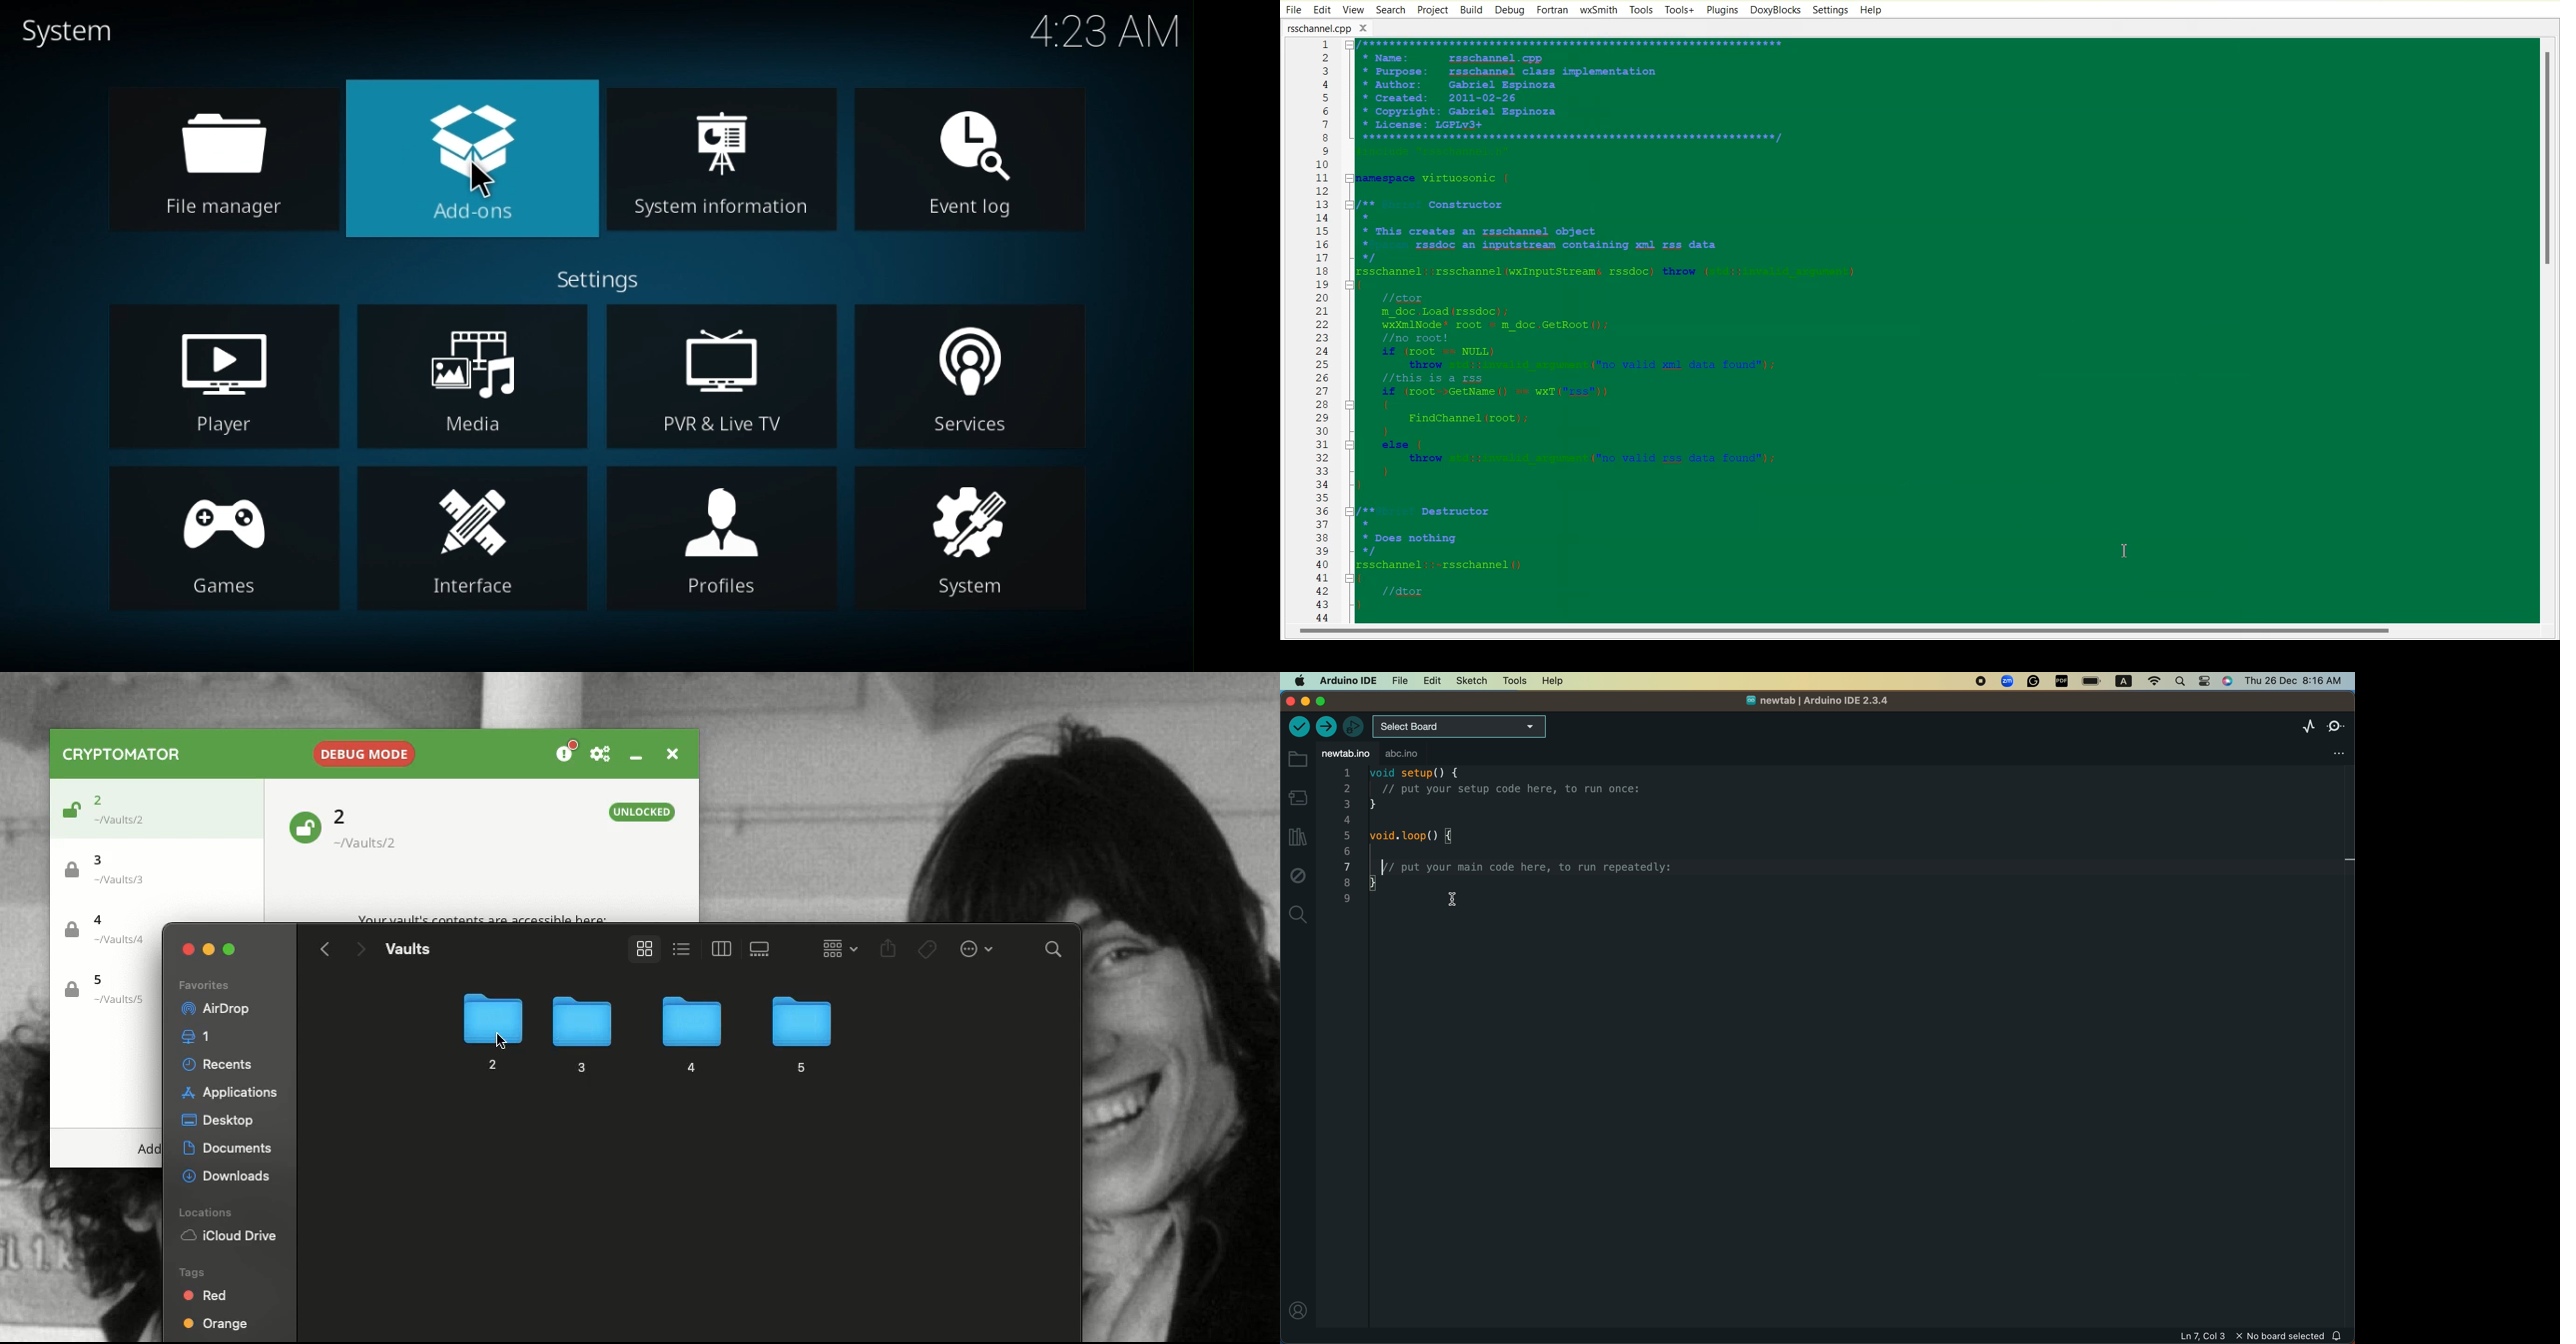 The height and width of the screenshot is (1344, 2576). Describe the element at coordinates (1831, 9) in the screenshot. I see `Settings` at that location.